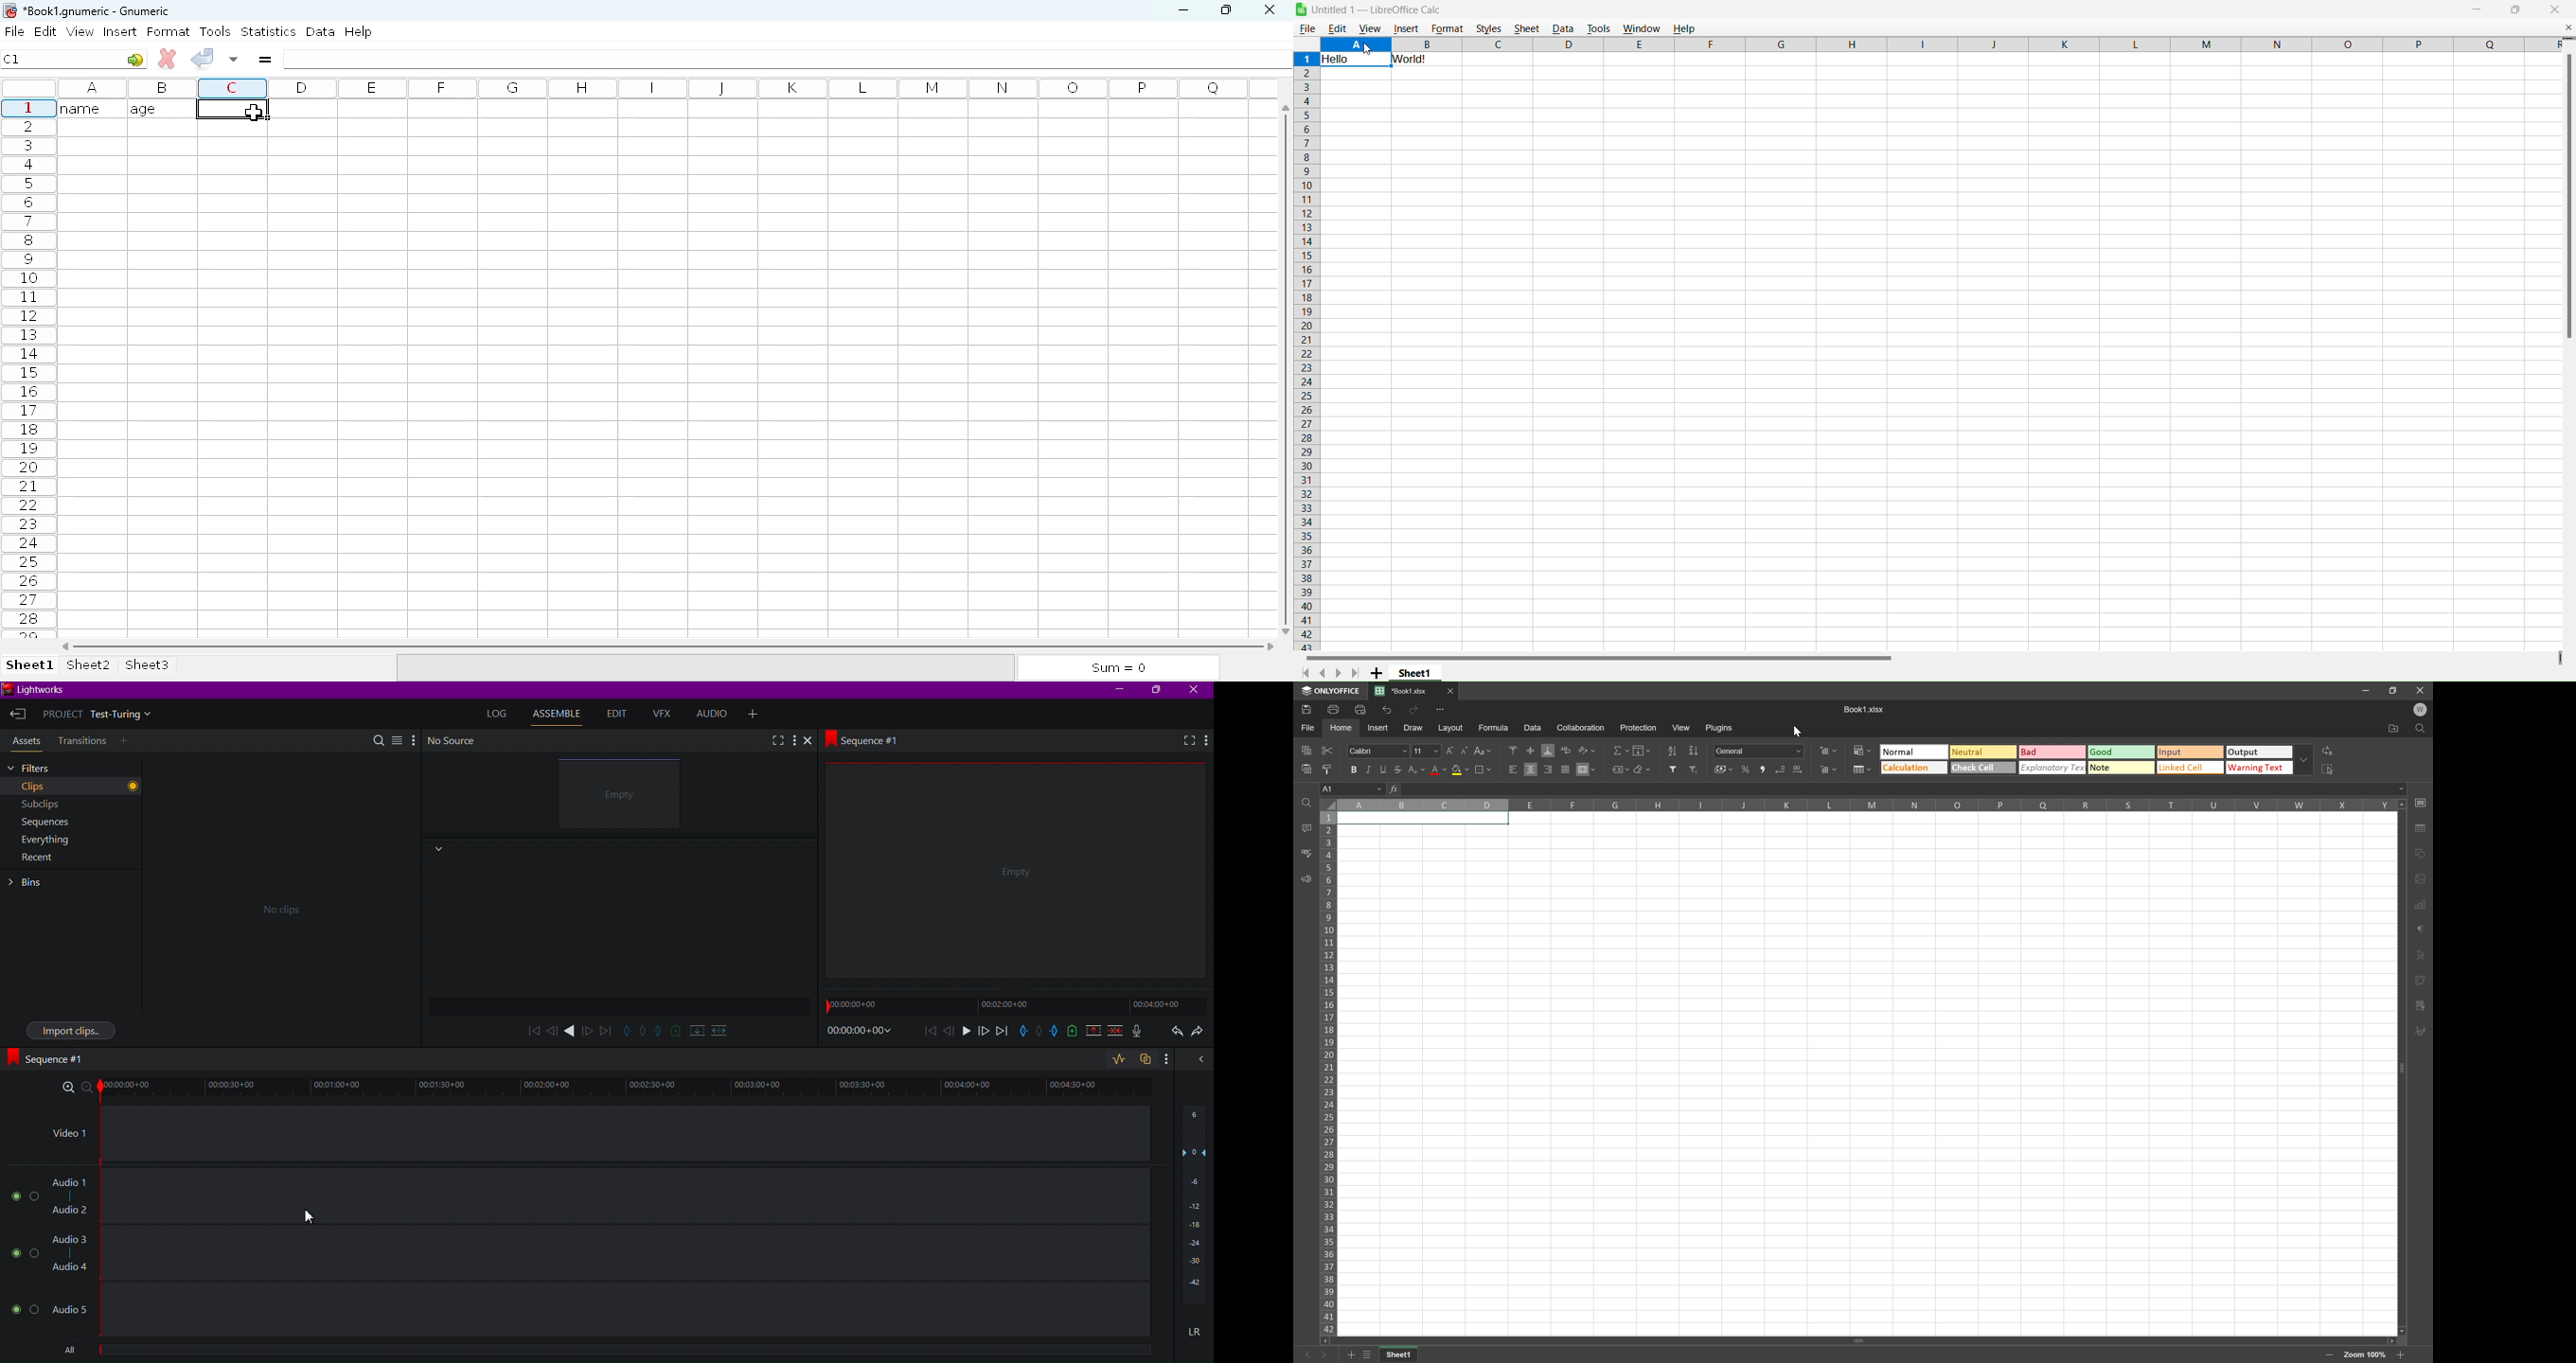 The height and width of the screenshot is (1372, 2576). Describe the element at coordinates (1388, 710) in the screenshot. I see `Undo` at that location.